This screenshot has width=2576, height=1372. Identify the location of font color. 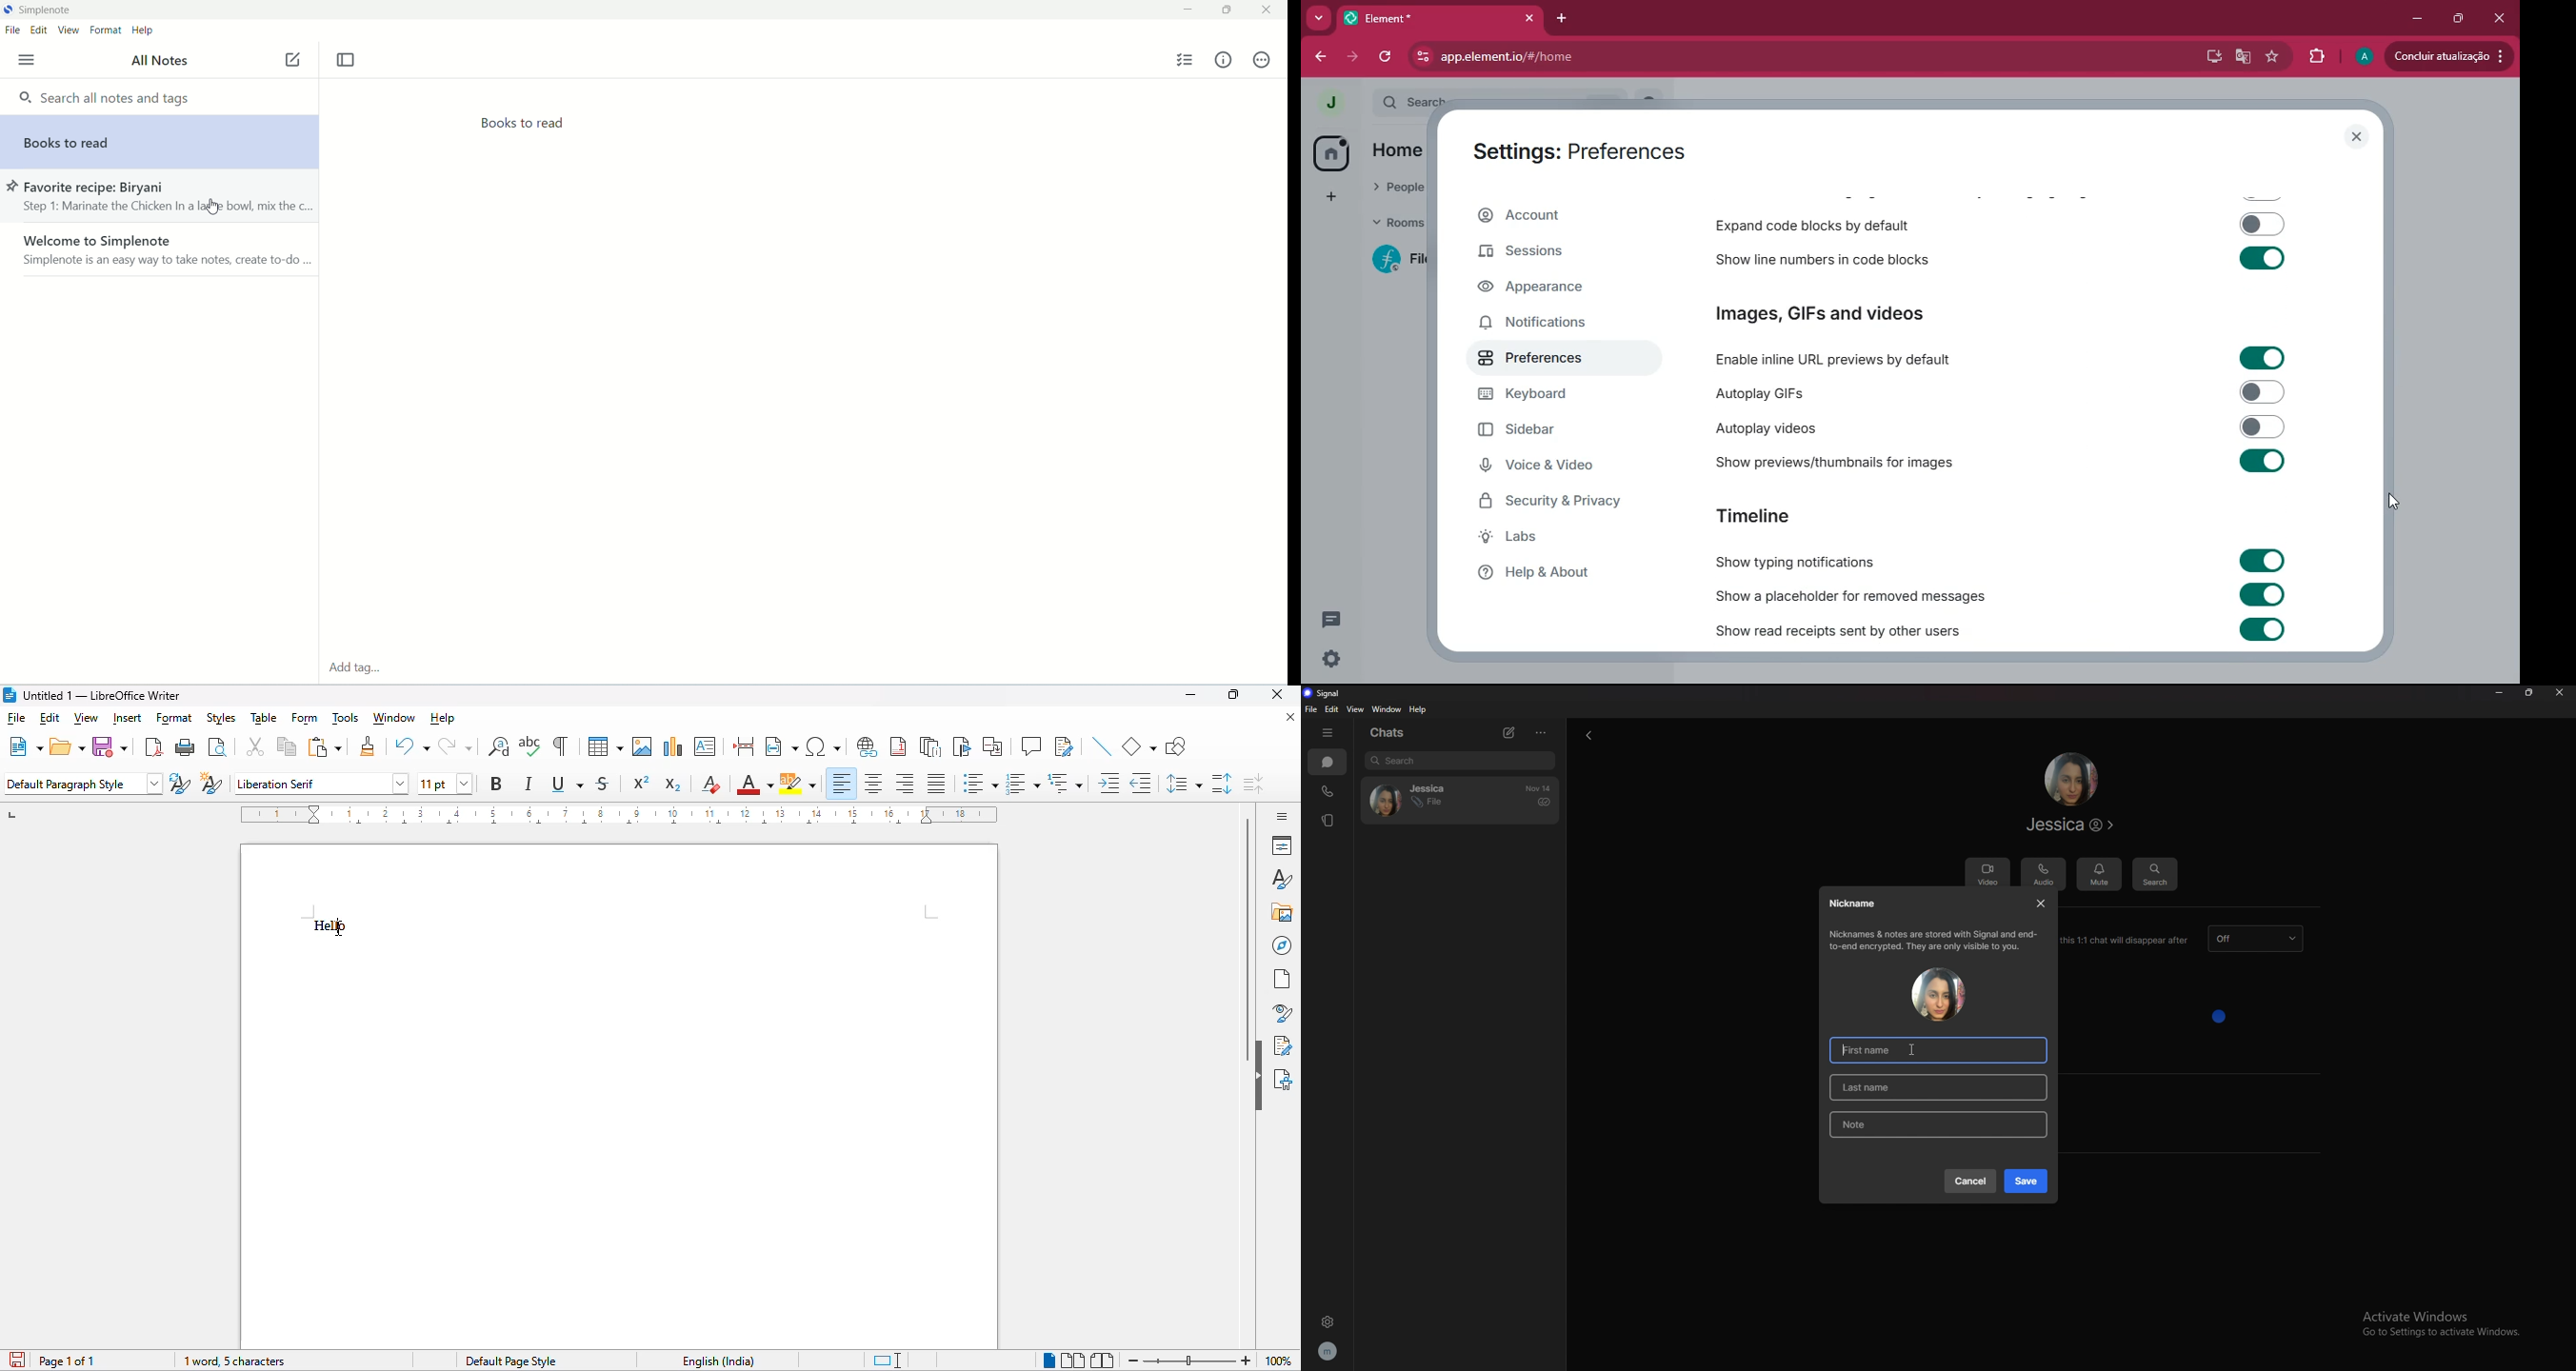
(754, 784).